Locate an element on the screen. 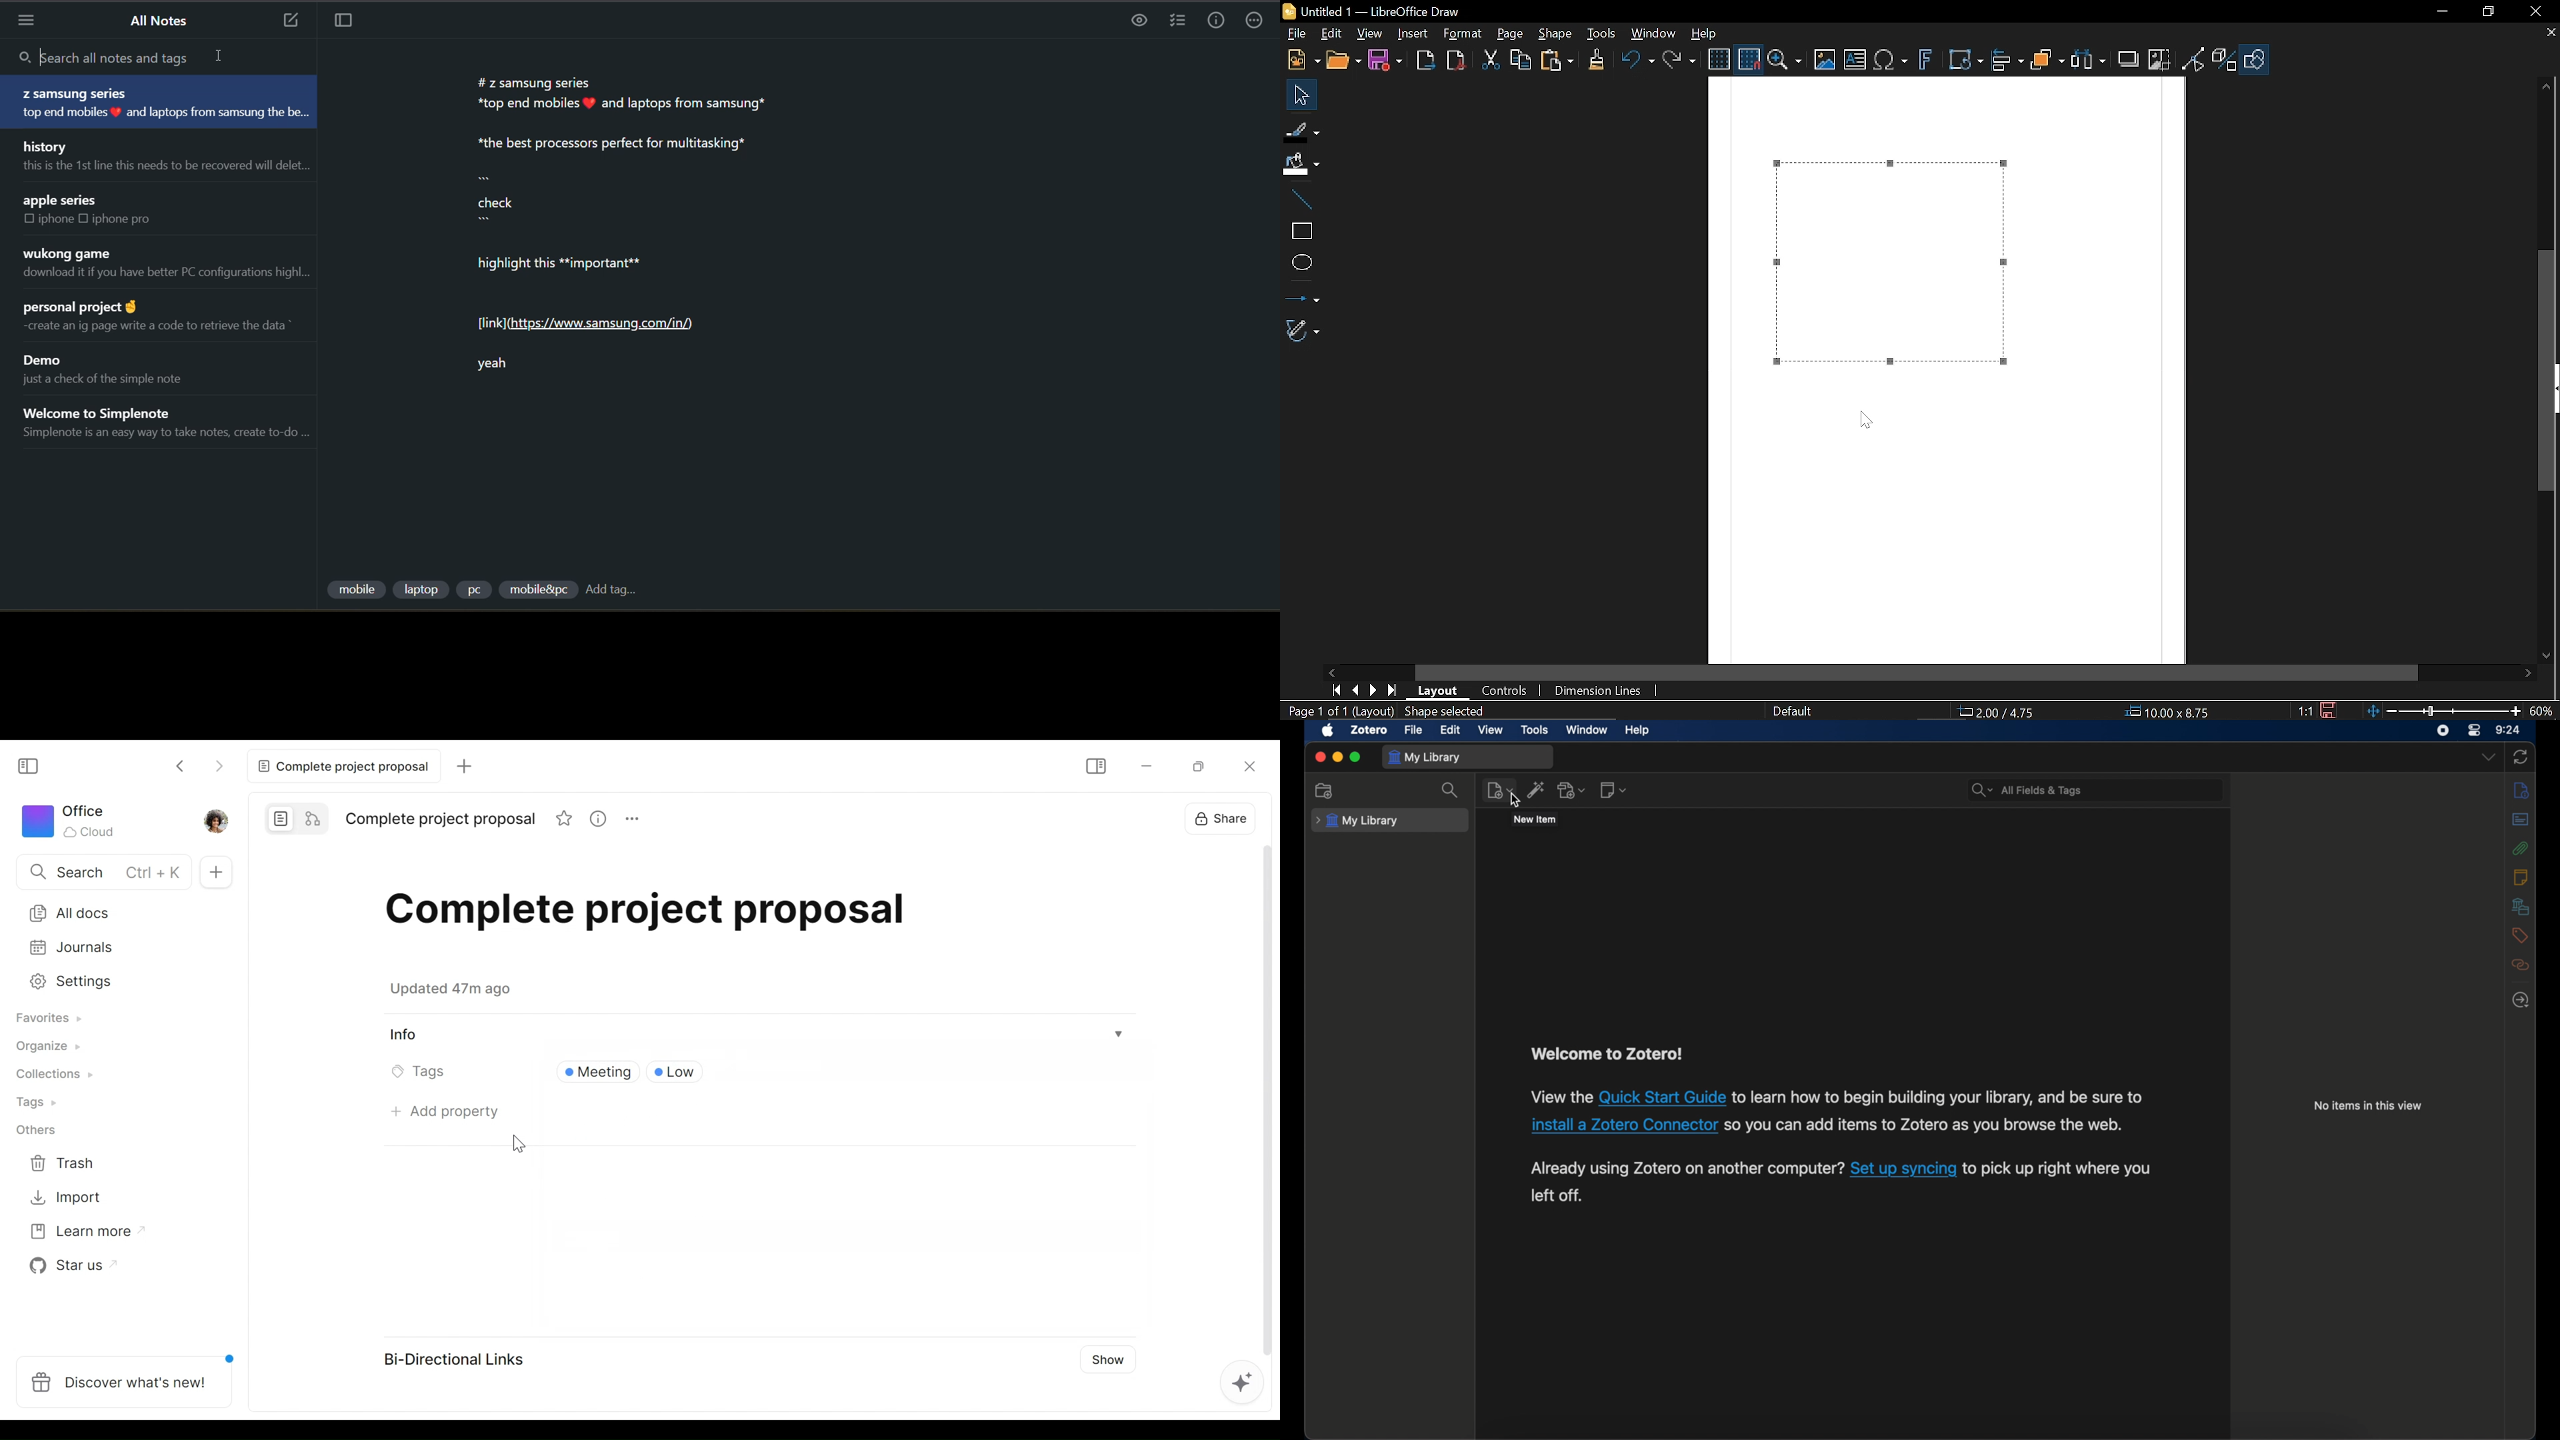 This screenshot has height=1456, width=2576. file is located at coordinates (1413, 731).